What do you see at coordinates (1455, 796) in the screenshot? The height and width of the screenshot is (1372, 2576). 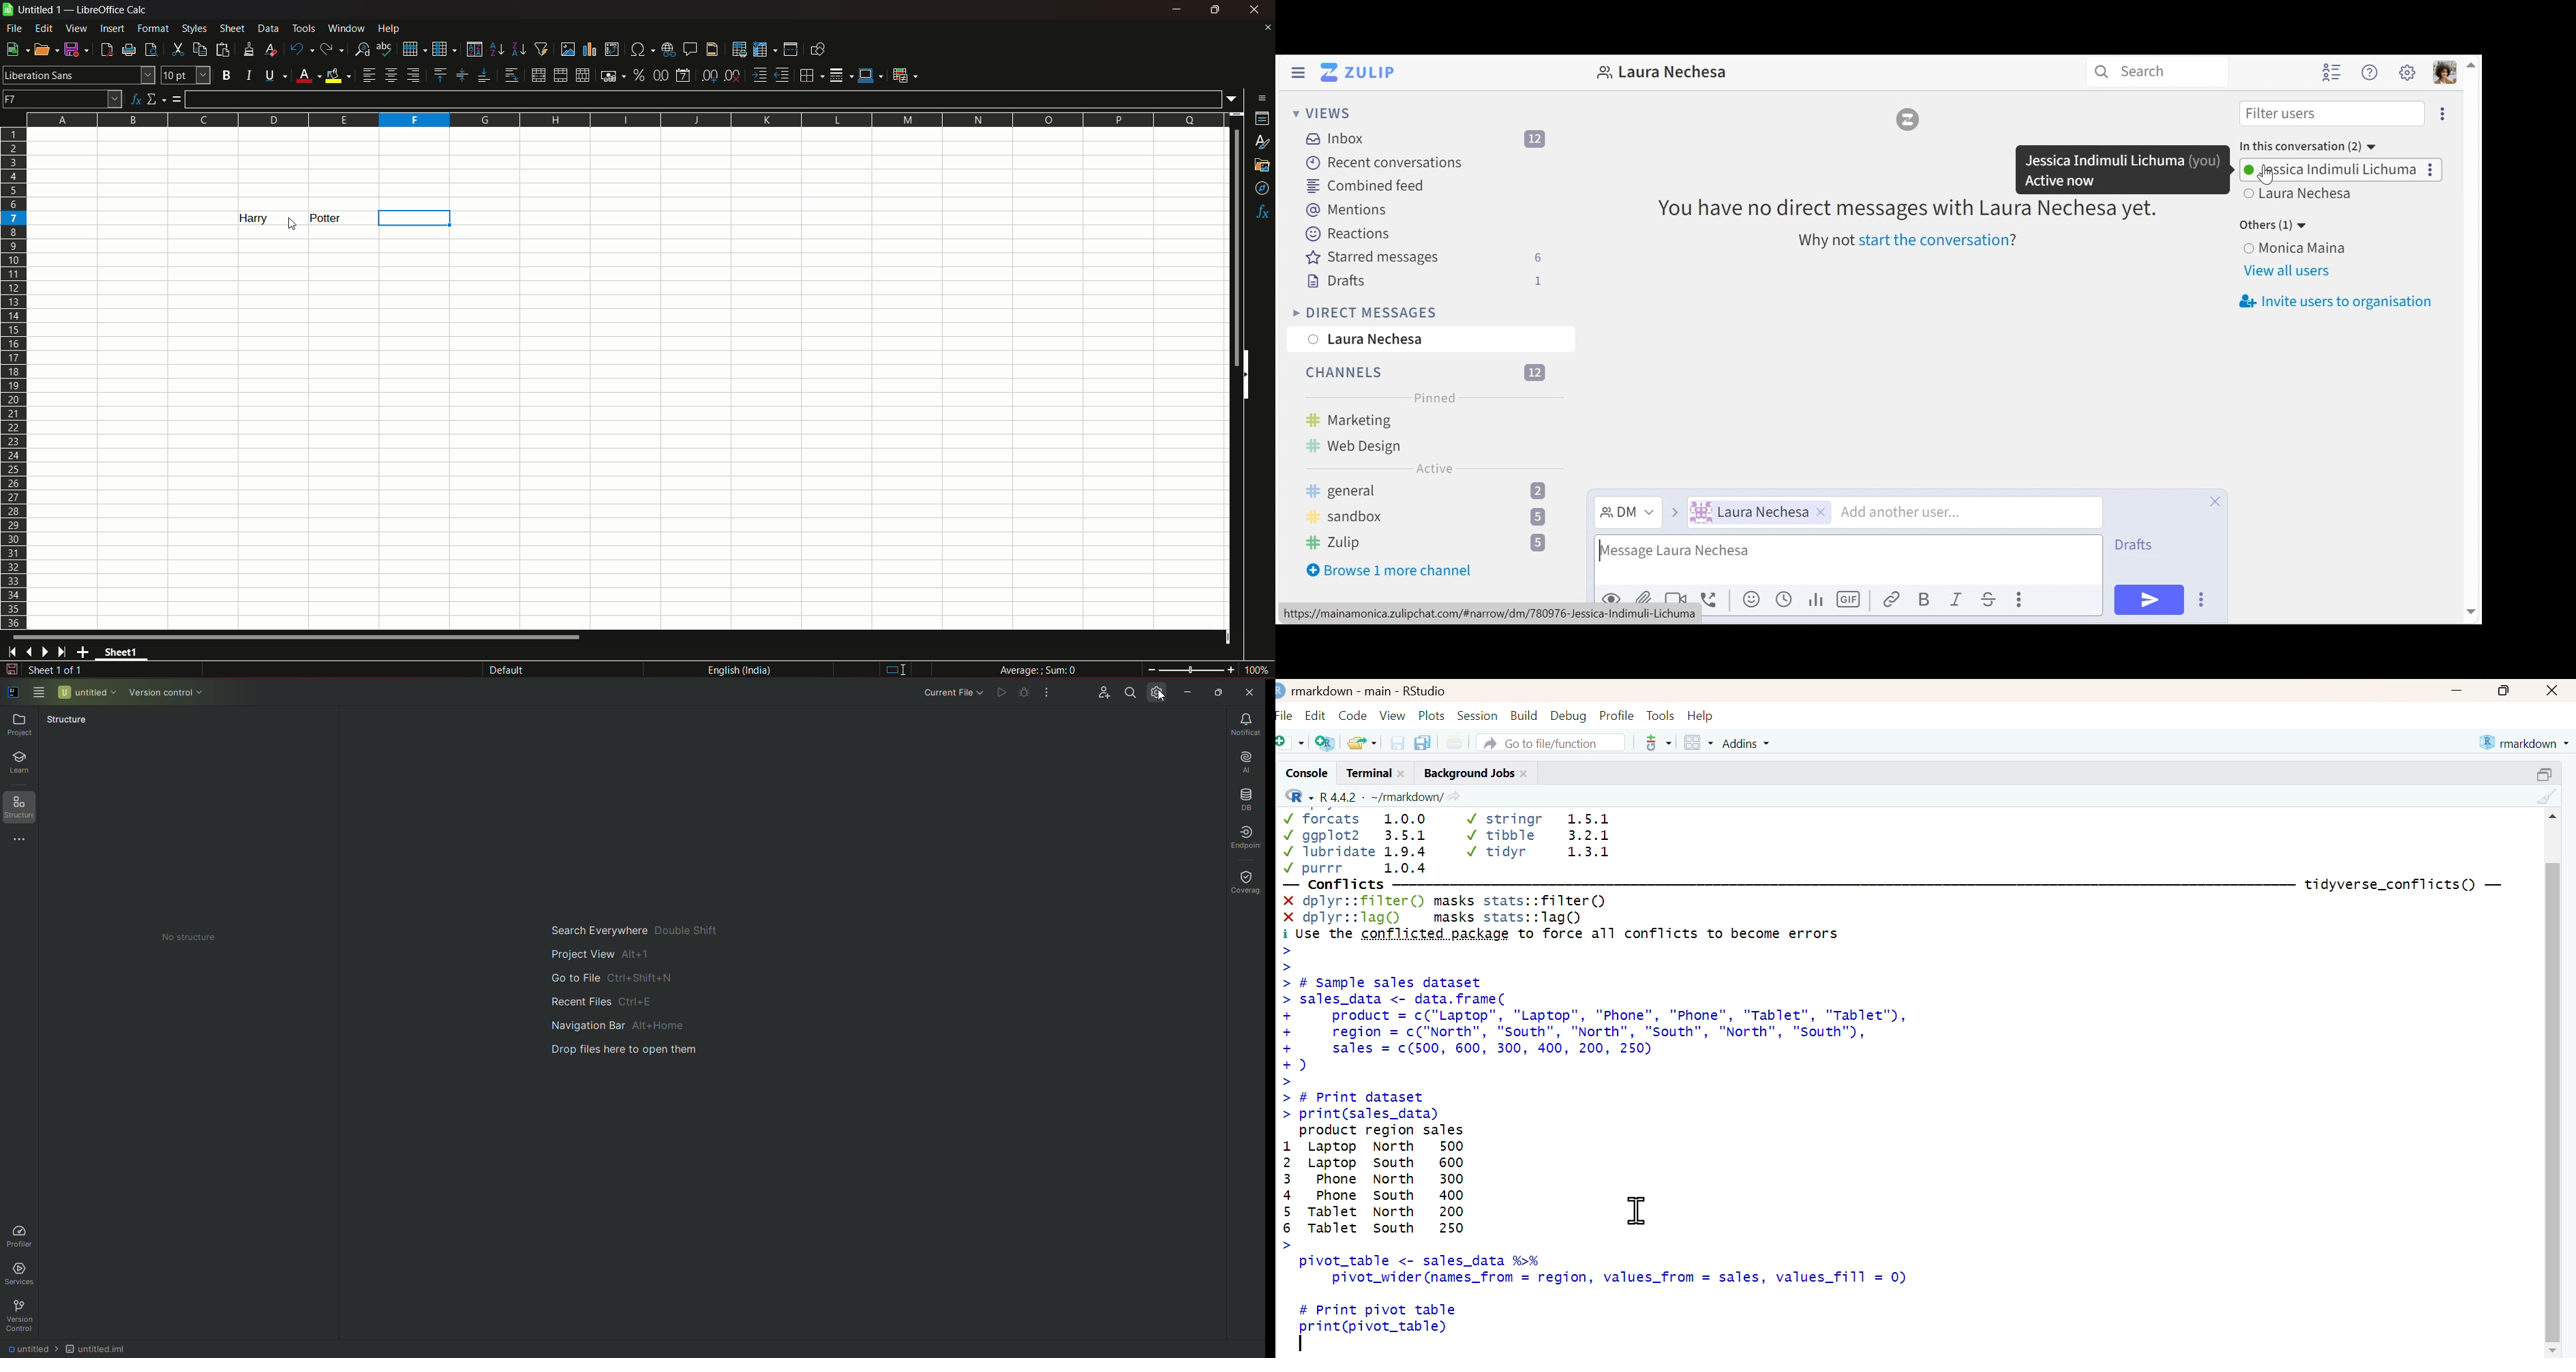 I see `view current working directory` at bounding box center [1455, 796].